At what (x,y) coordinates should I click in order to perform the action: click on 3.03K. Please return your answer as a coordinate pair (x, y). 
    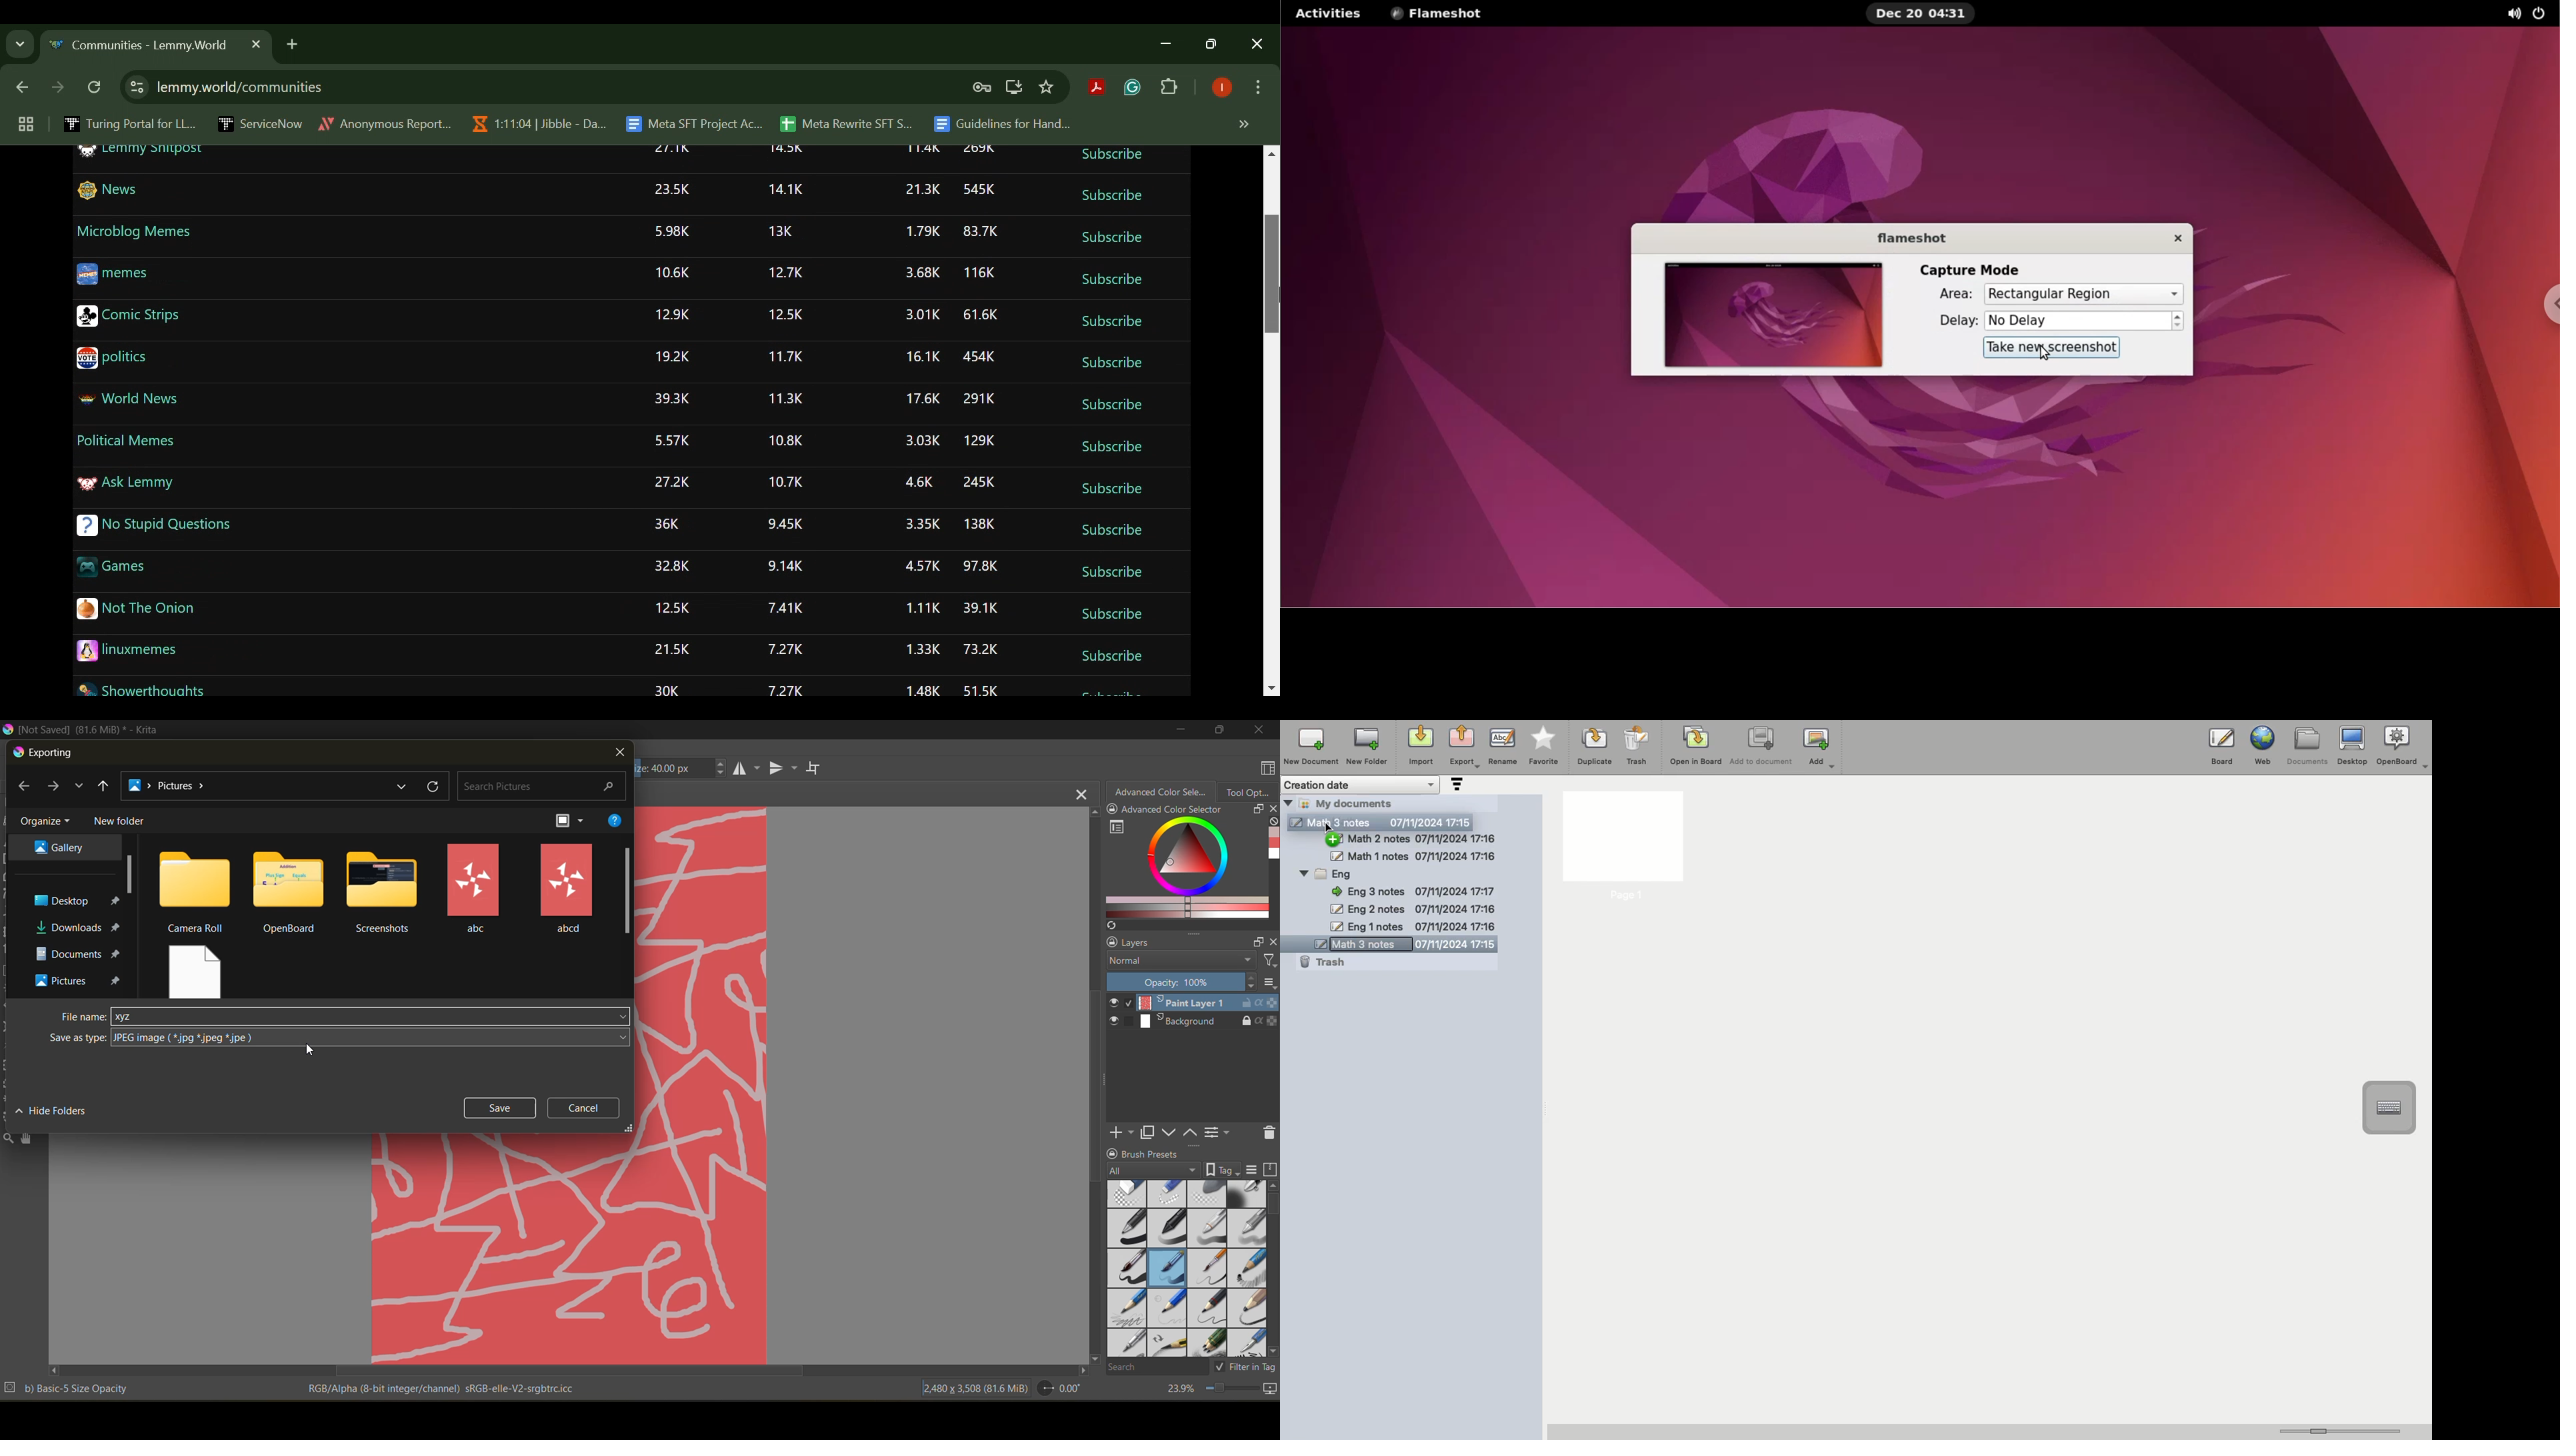
    Looking at the image, I should click on (921, 443).